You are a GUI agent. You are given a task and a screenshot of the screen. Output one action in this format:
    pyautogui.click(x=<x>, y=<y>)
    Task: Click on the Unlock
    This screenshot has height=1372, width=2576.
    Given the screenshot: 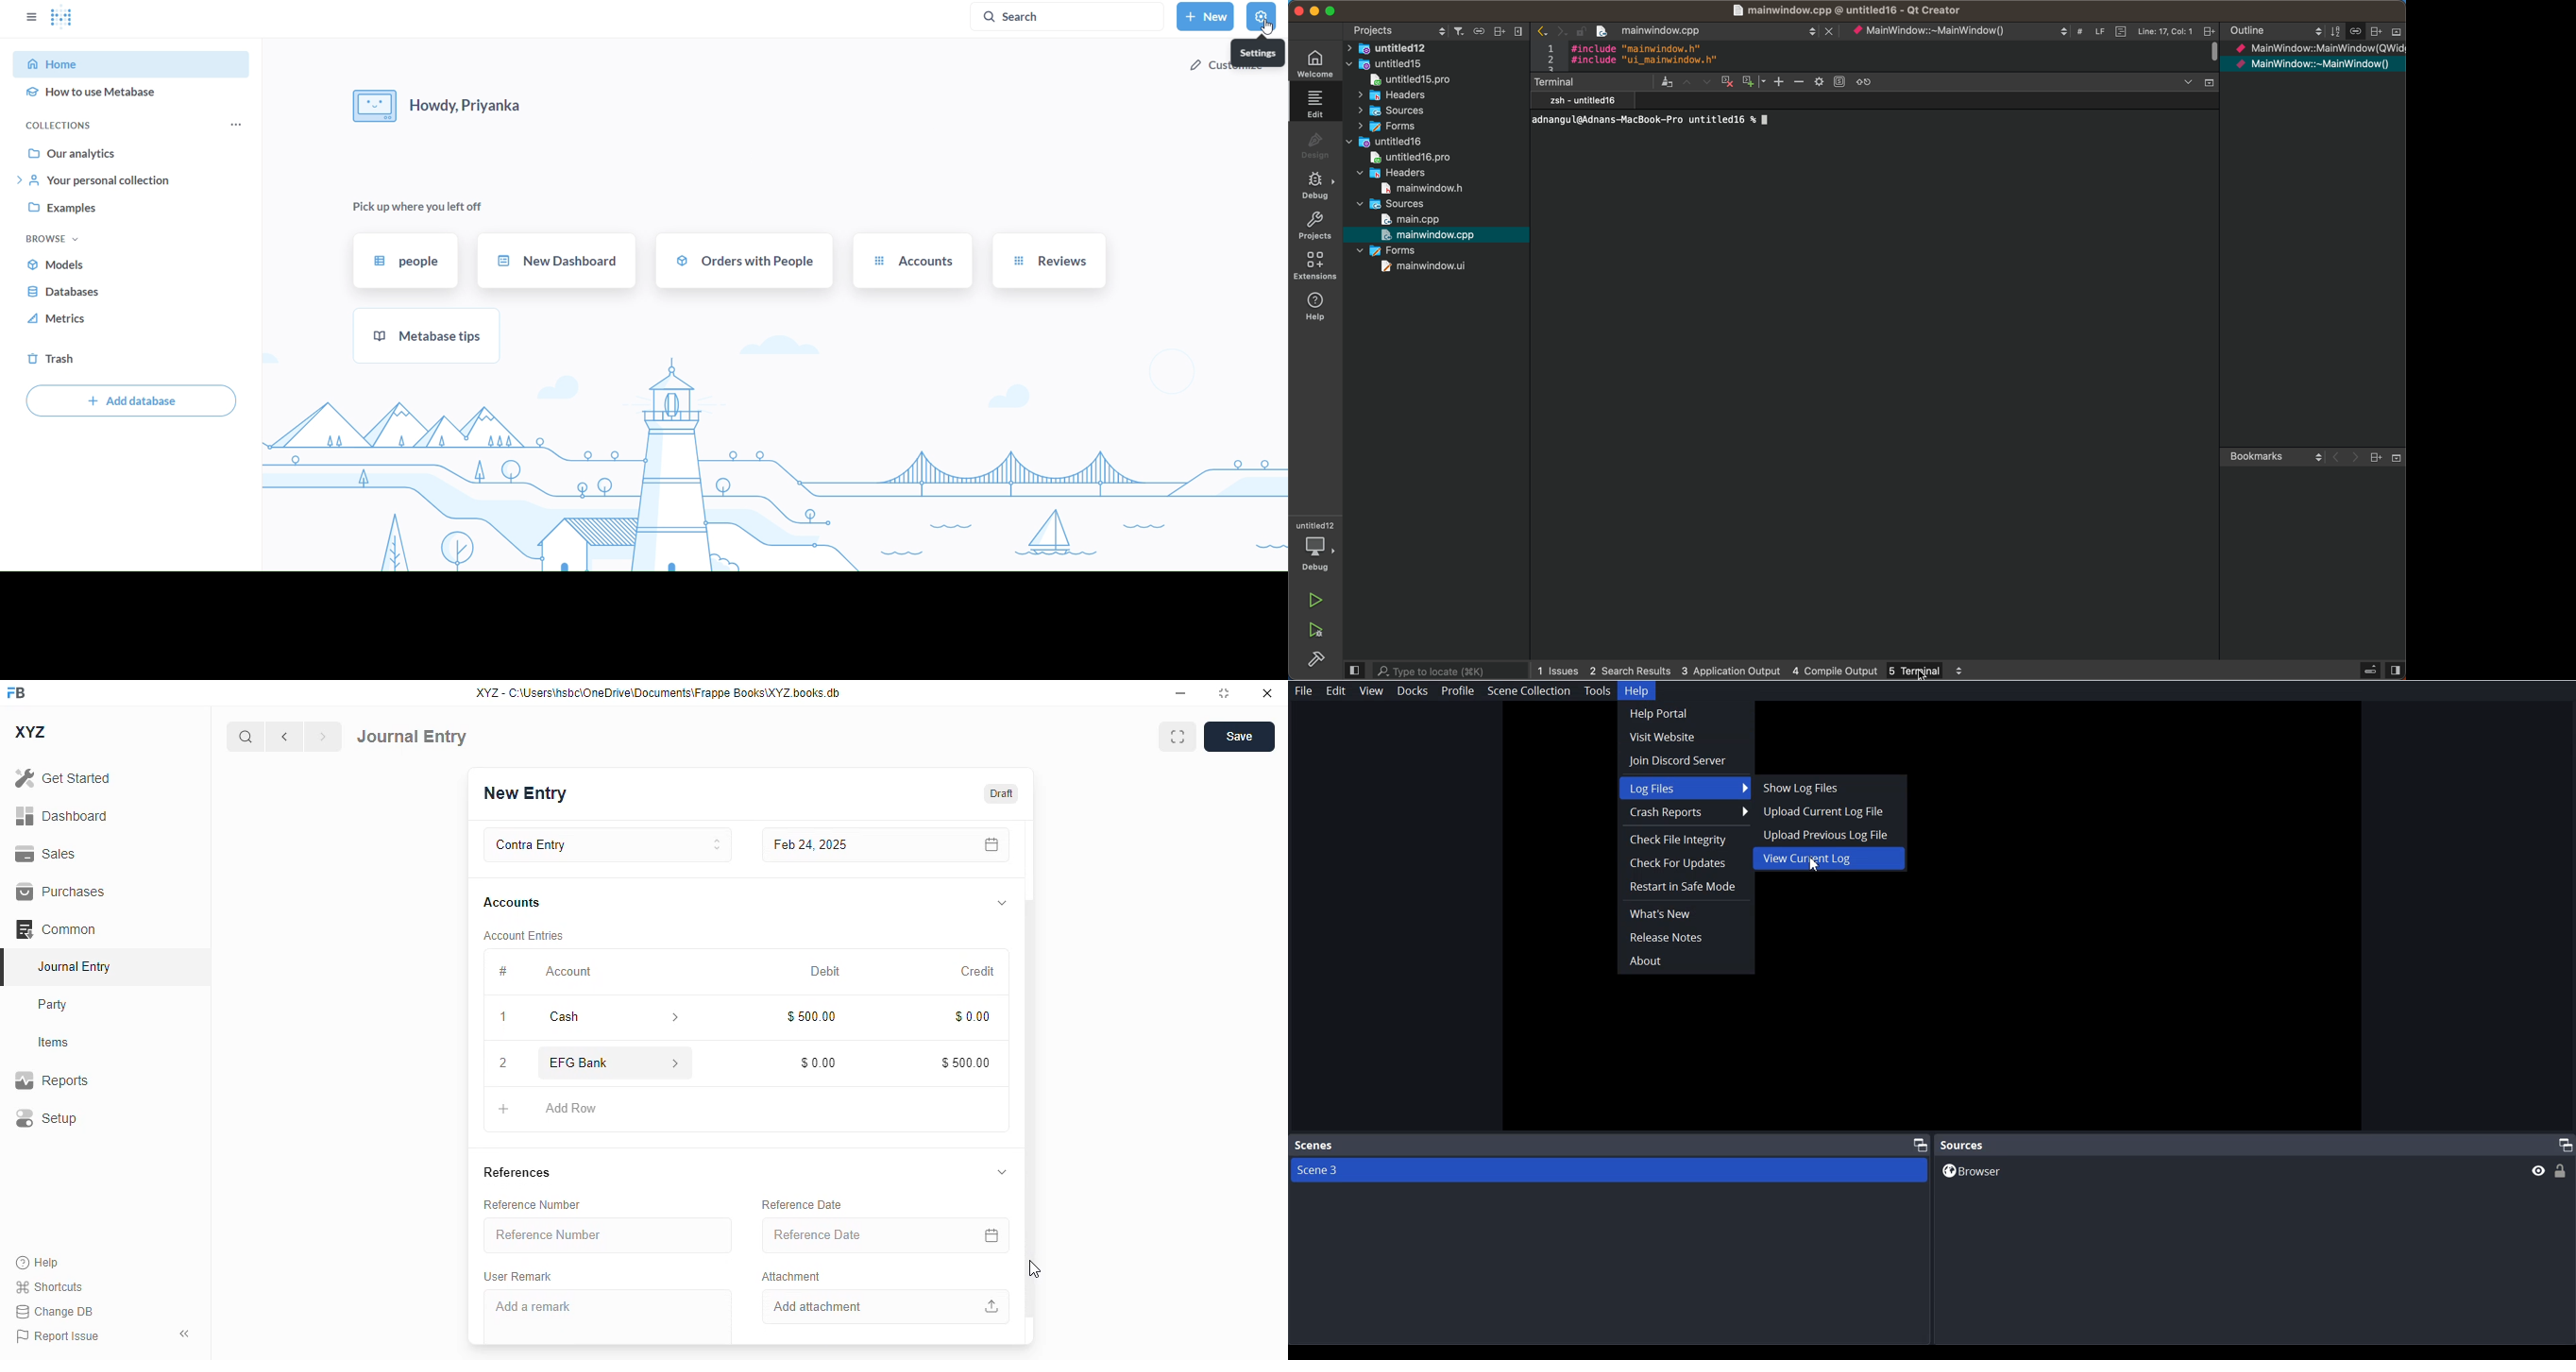 What is the action you would take?
    pyautogui.click(x=1579, y=31)
    